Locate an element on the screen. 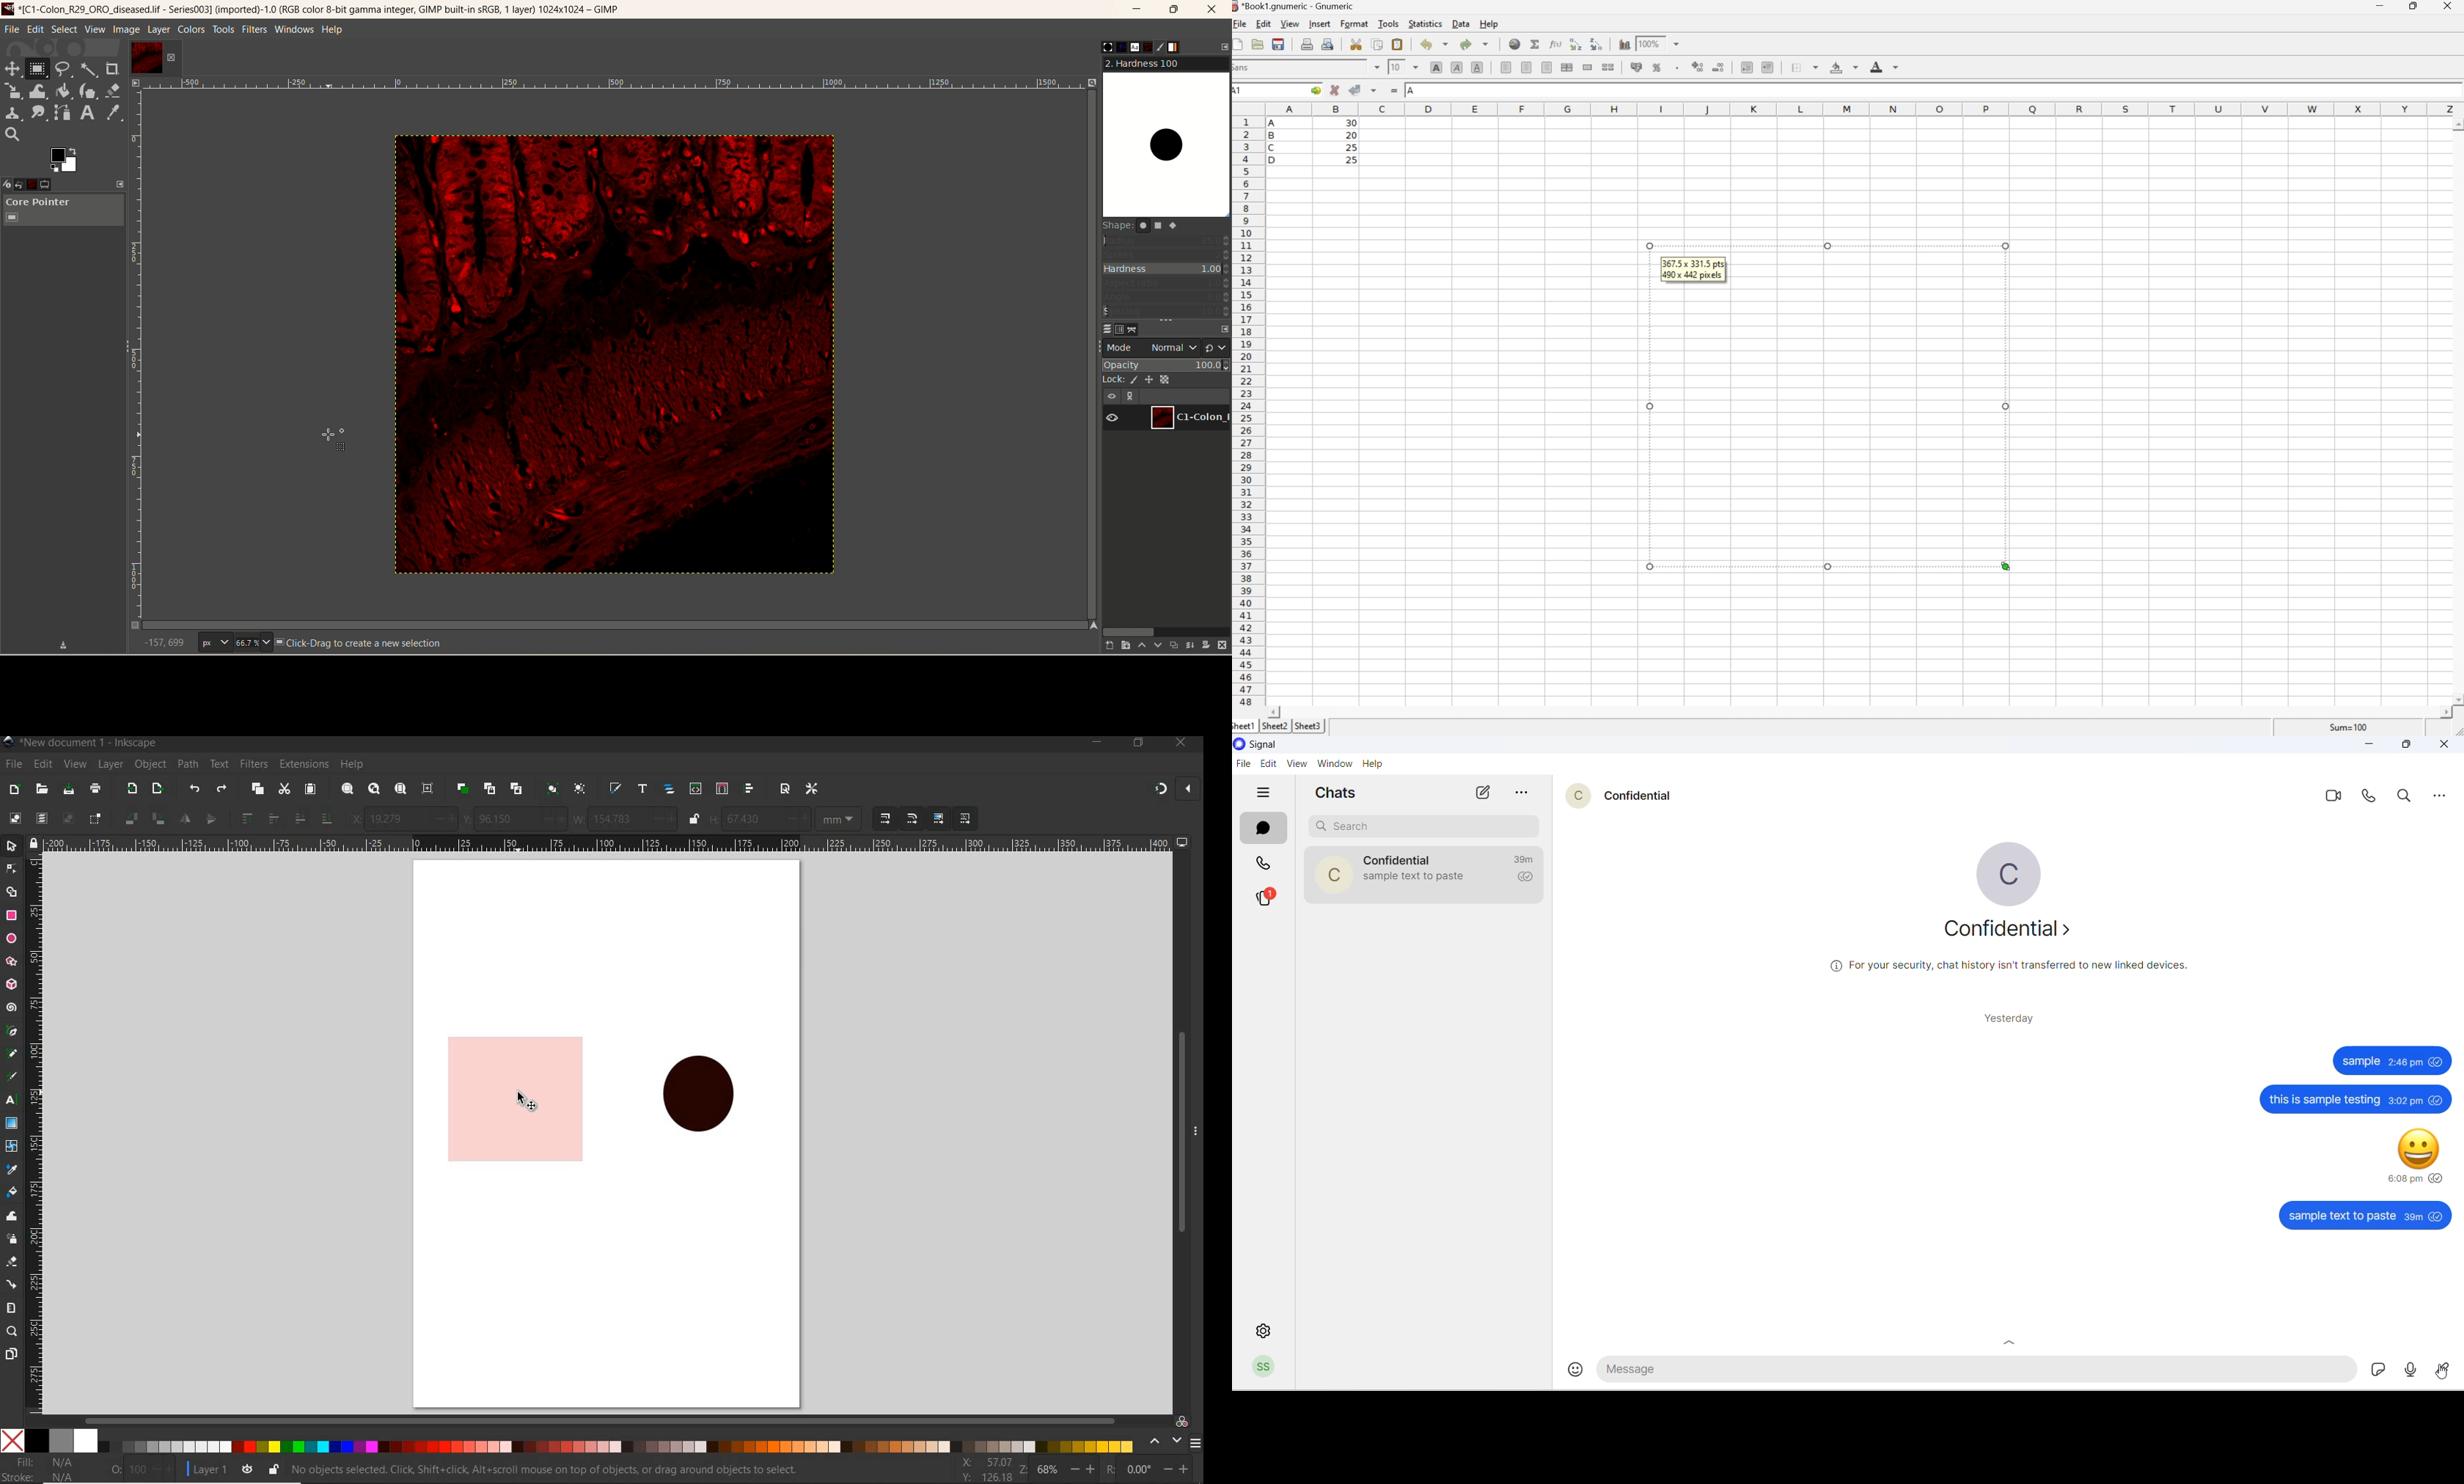 The image size is (2464, 1484). A1 is located at coordinates (1244, 91).